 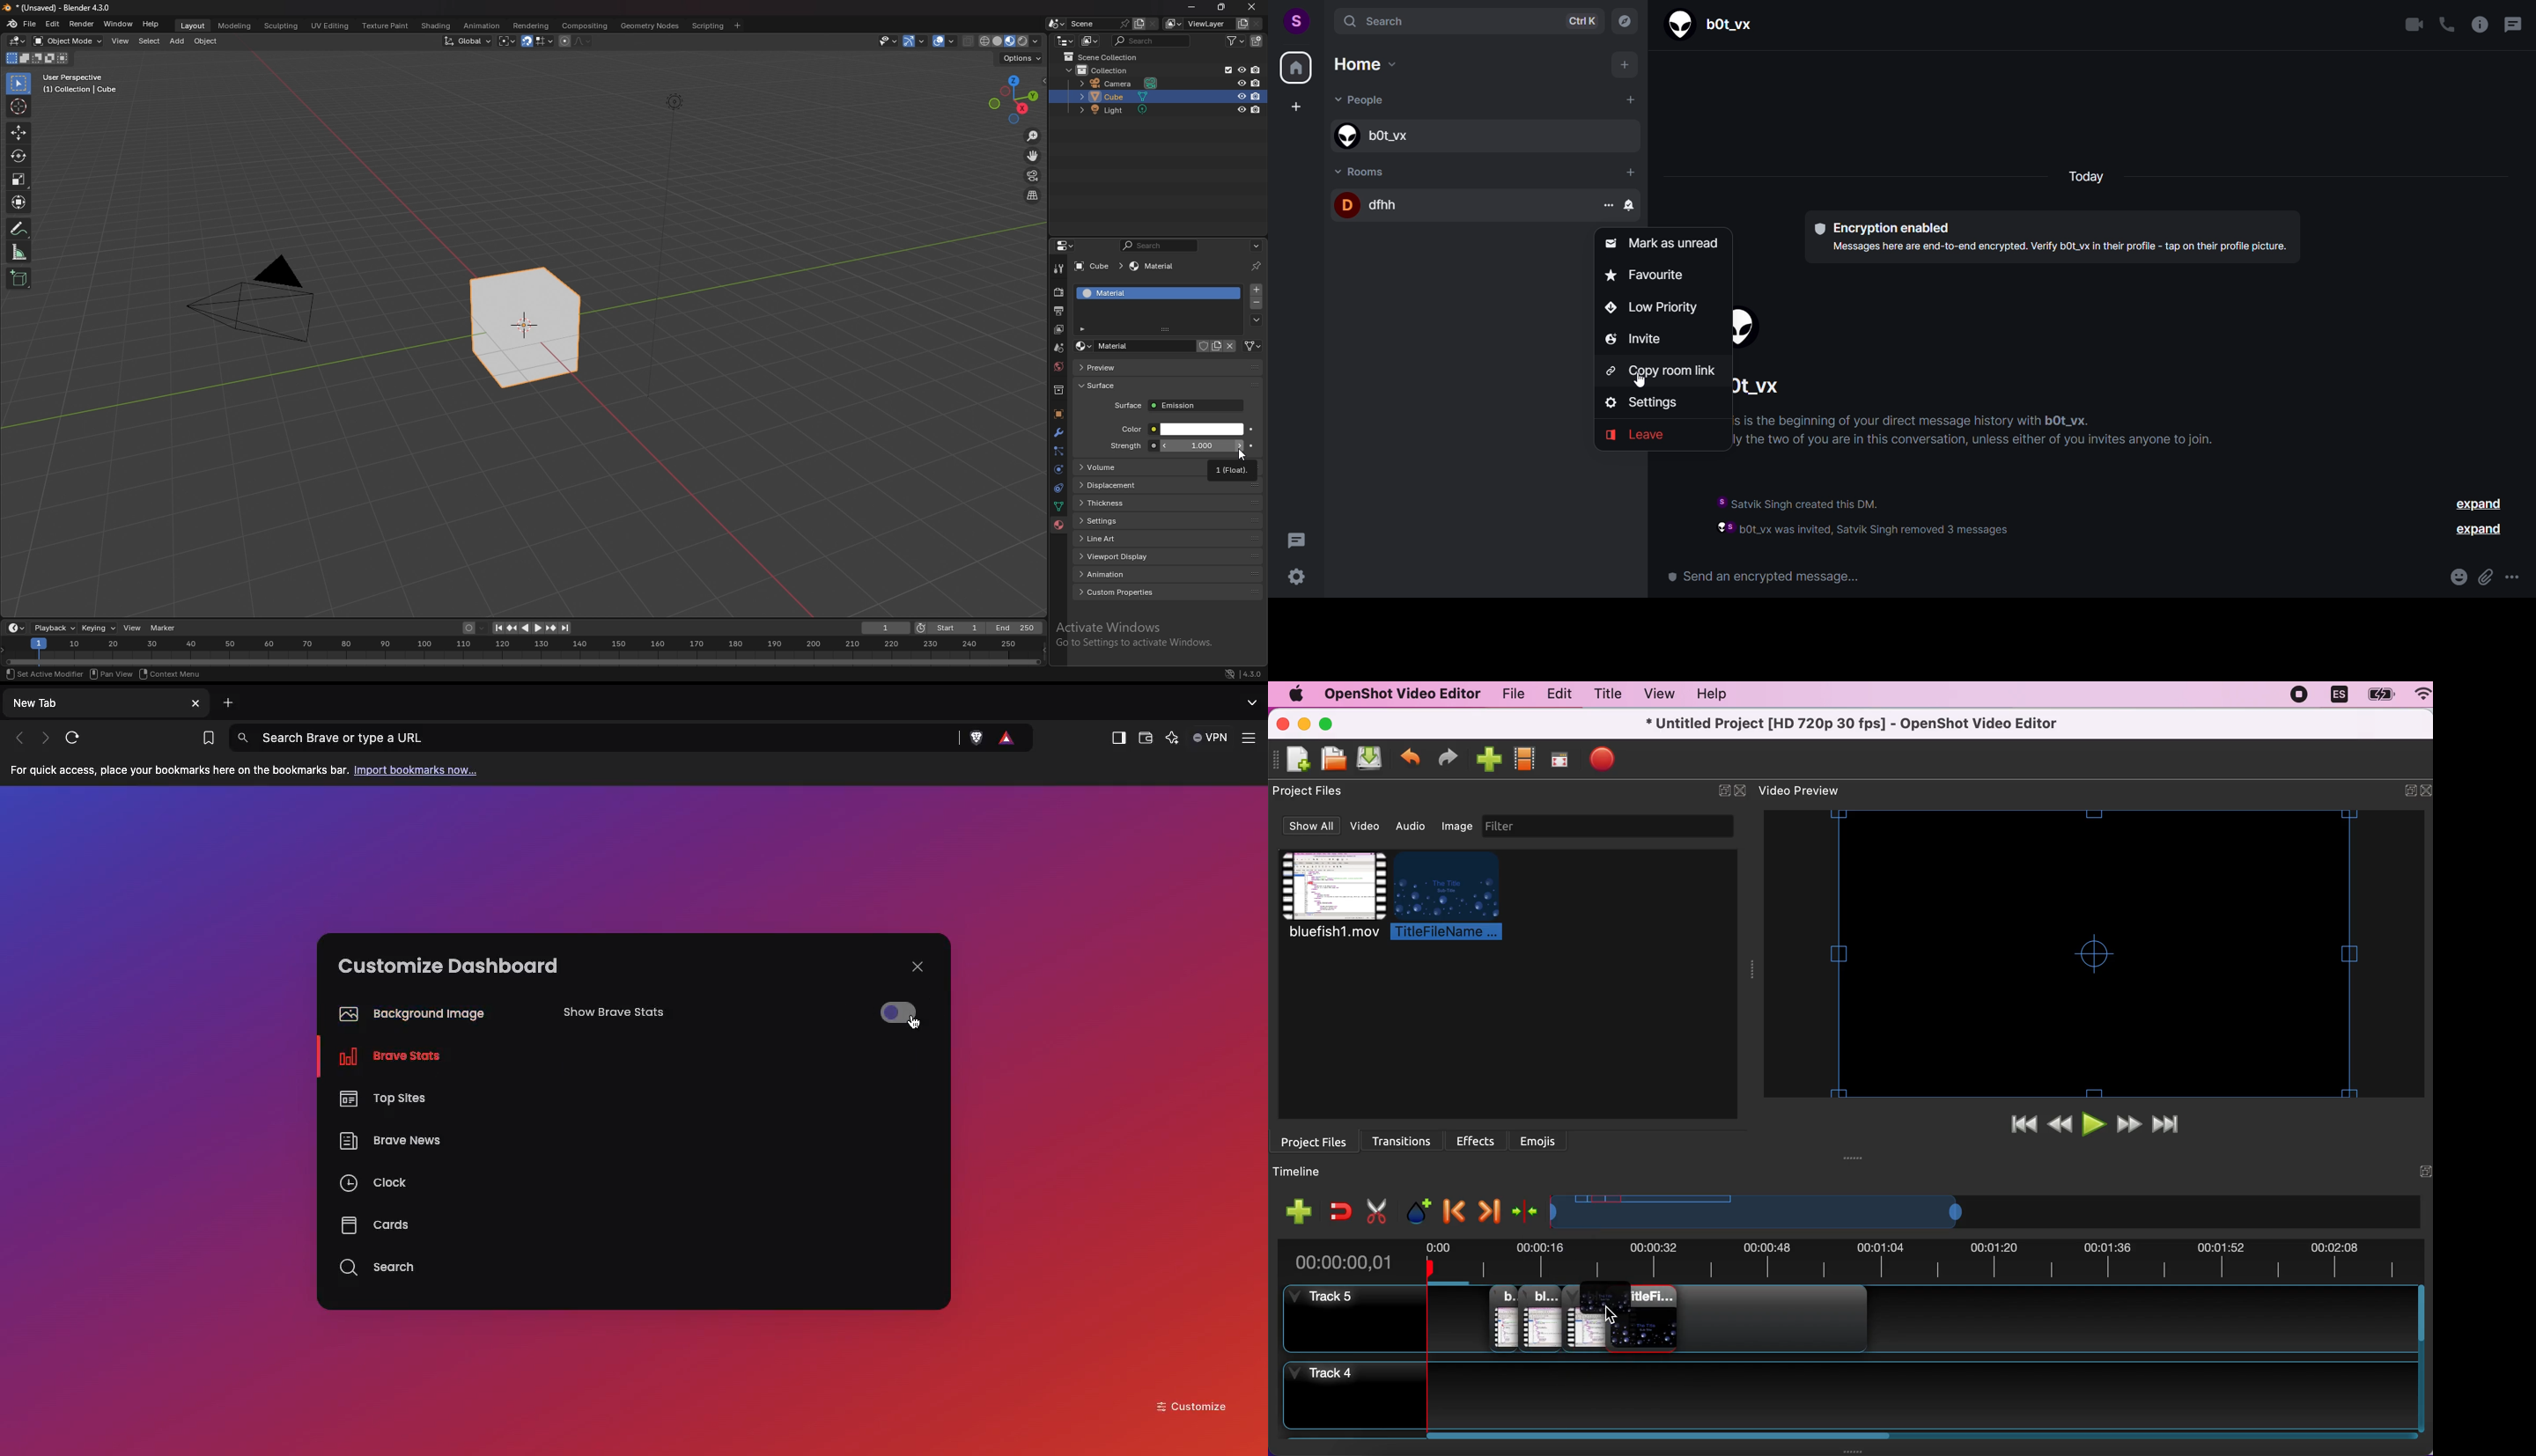 What do you see at coordinates (1242, 69) in the screenshot?
I see `hide in viewport` at bounding box center [1242, 69].